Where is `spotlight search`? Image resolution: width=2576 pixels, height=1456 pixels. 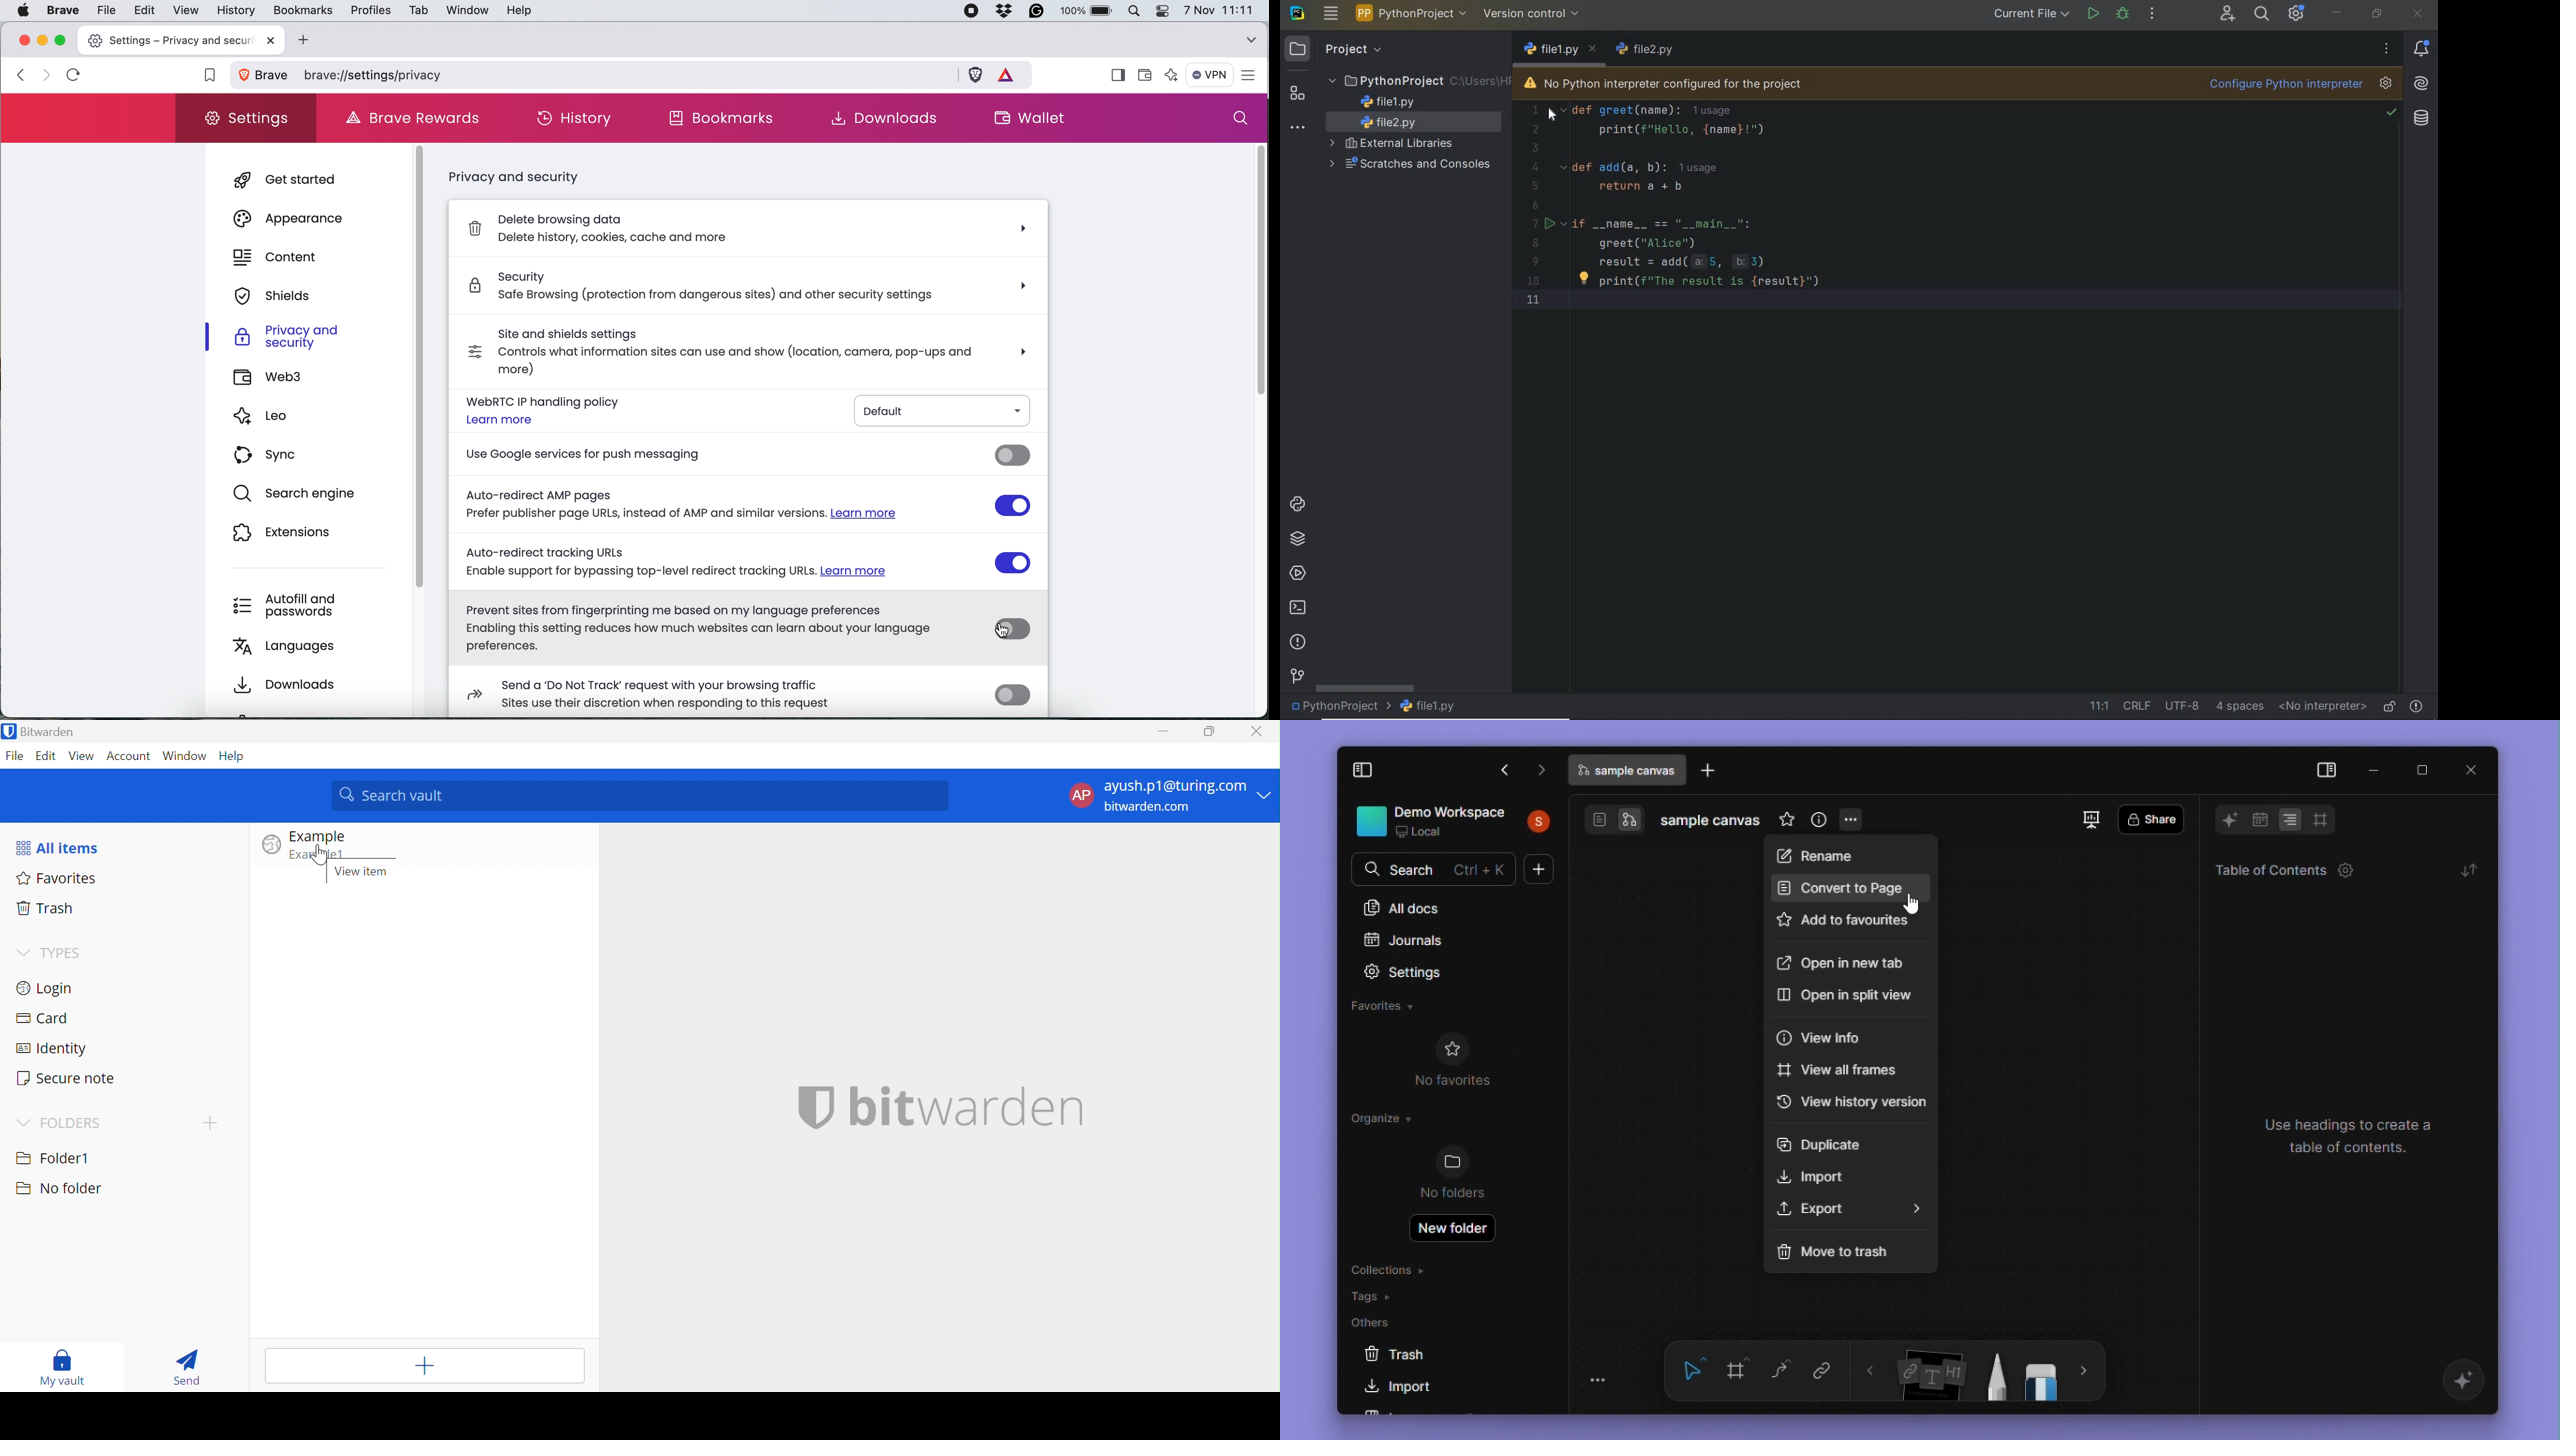 spotlight search is located at coordinates (1138, 11).